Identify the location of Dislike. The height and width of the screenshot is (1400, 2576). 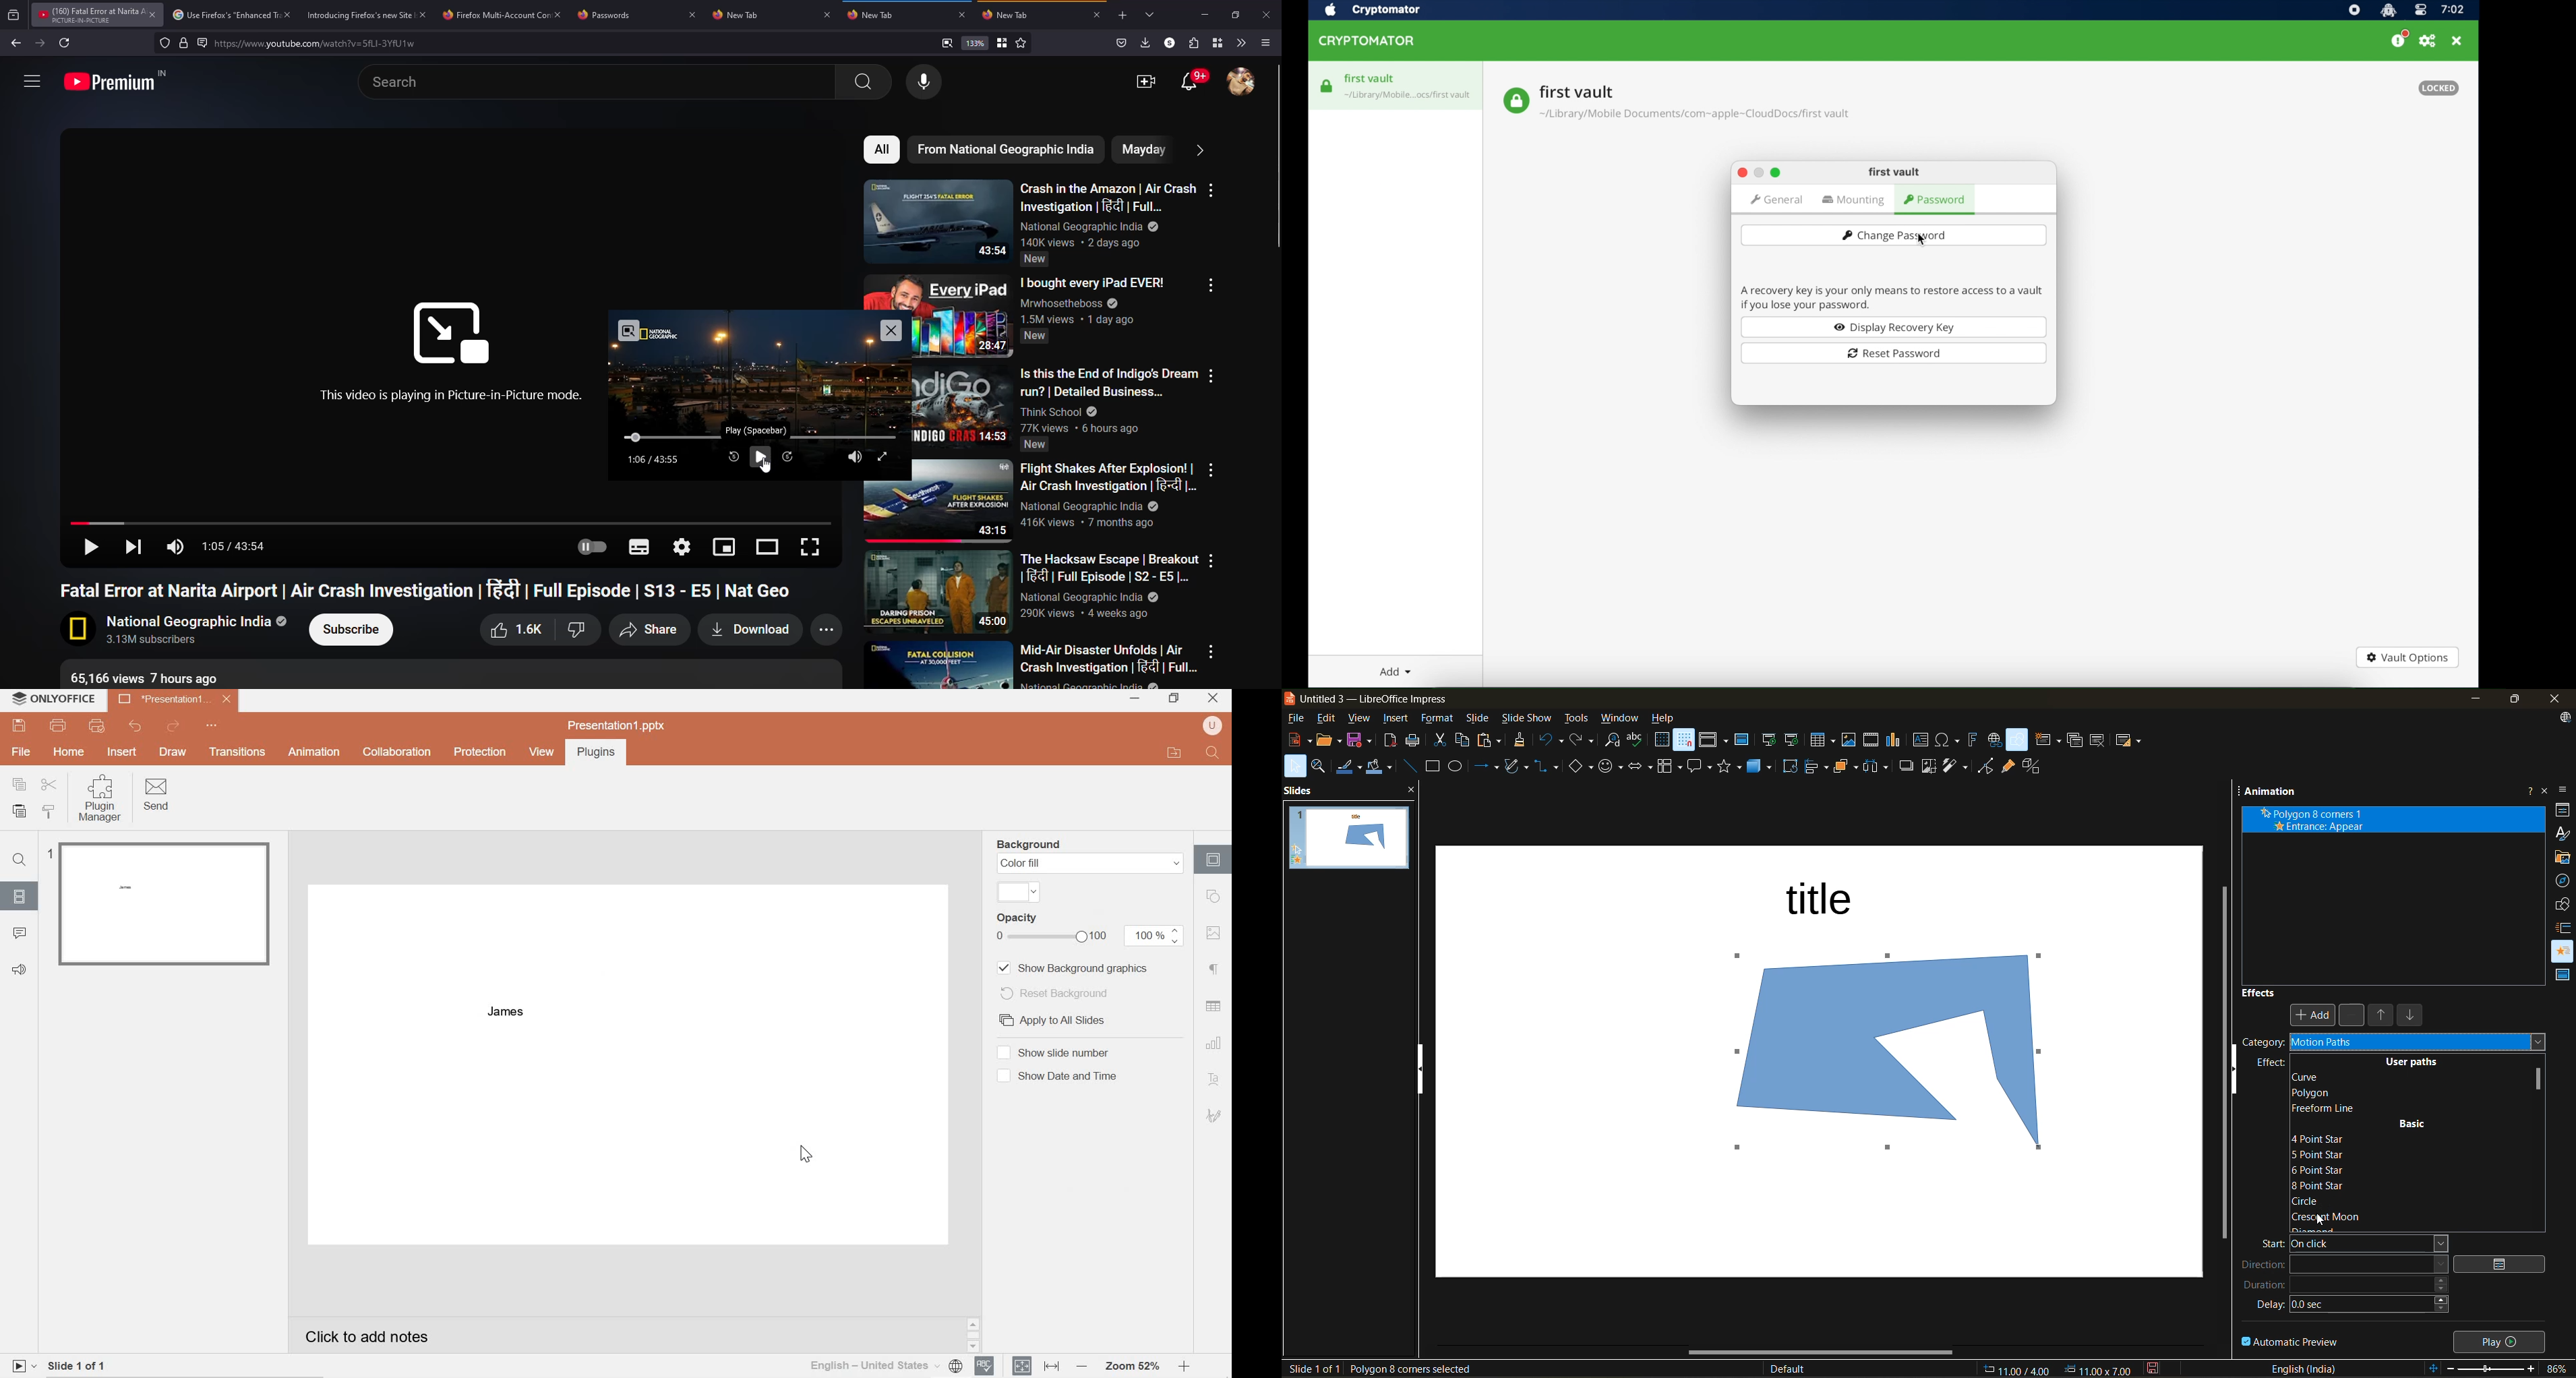
(576, 630).